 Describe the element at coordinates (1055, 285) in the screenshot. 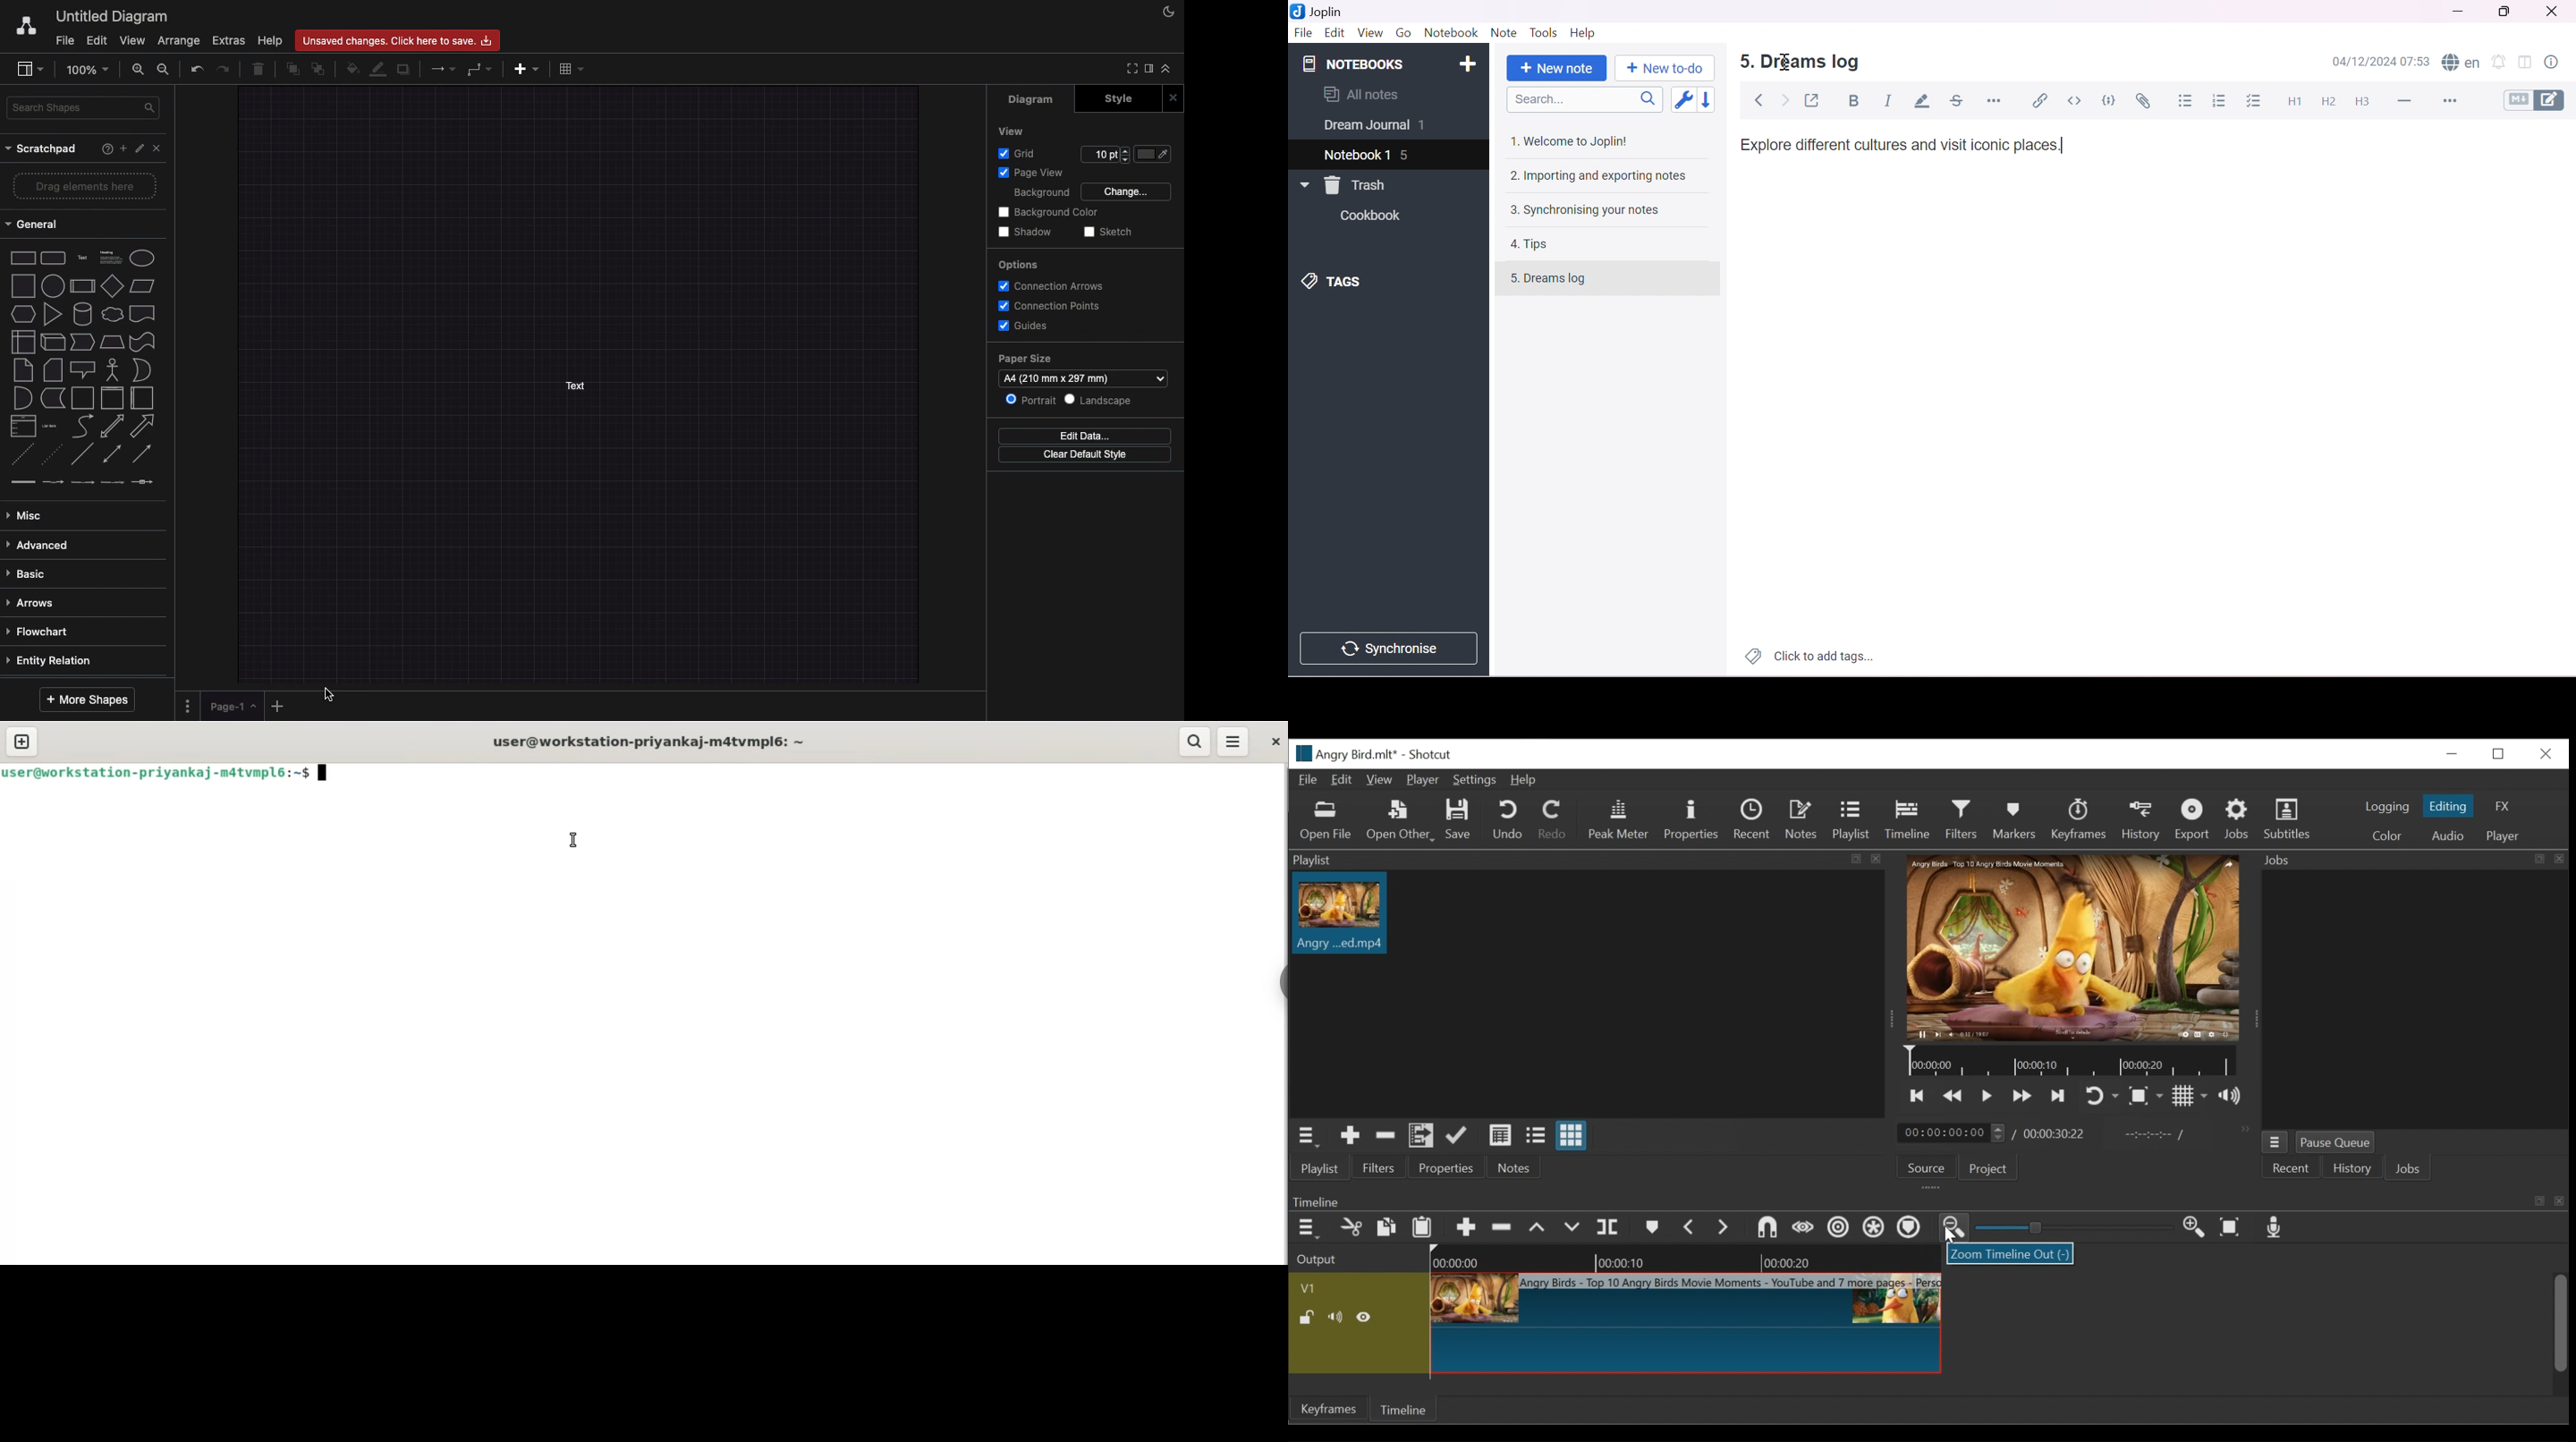

I see `Connection arrows` at that location.